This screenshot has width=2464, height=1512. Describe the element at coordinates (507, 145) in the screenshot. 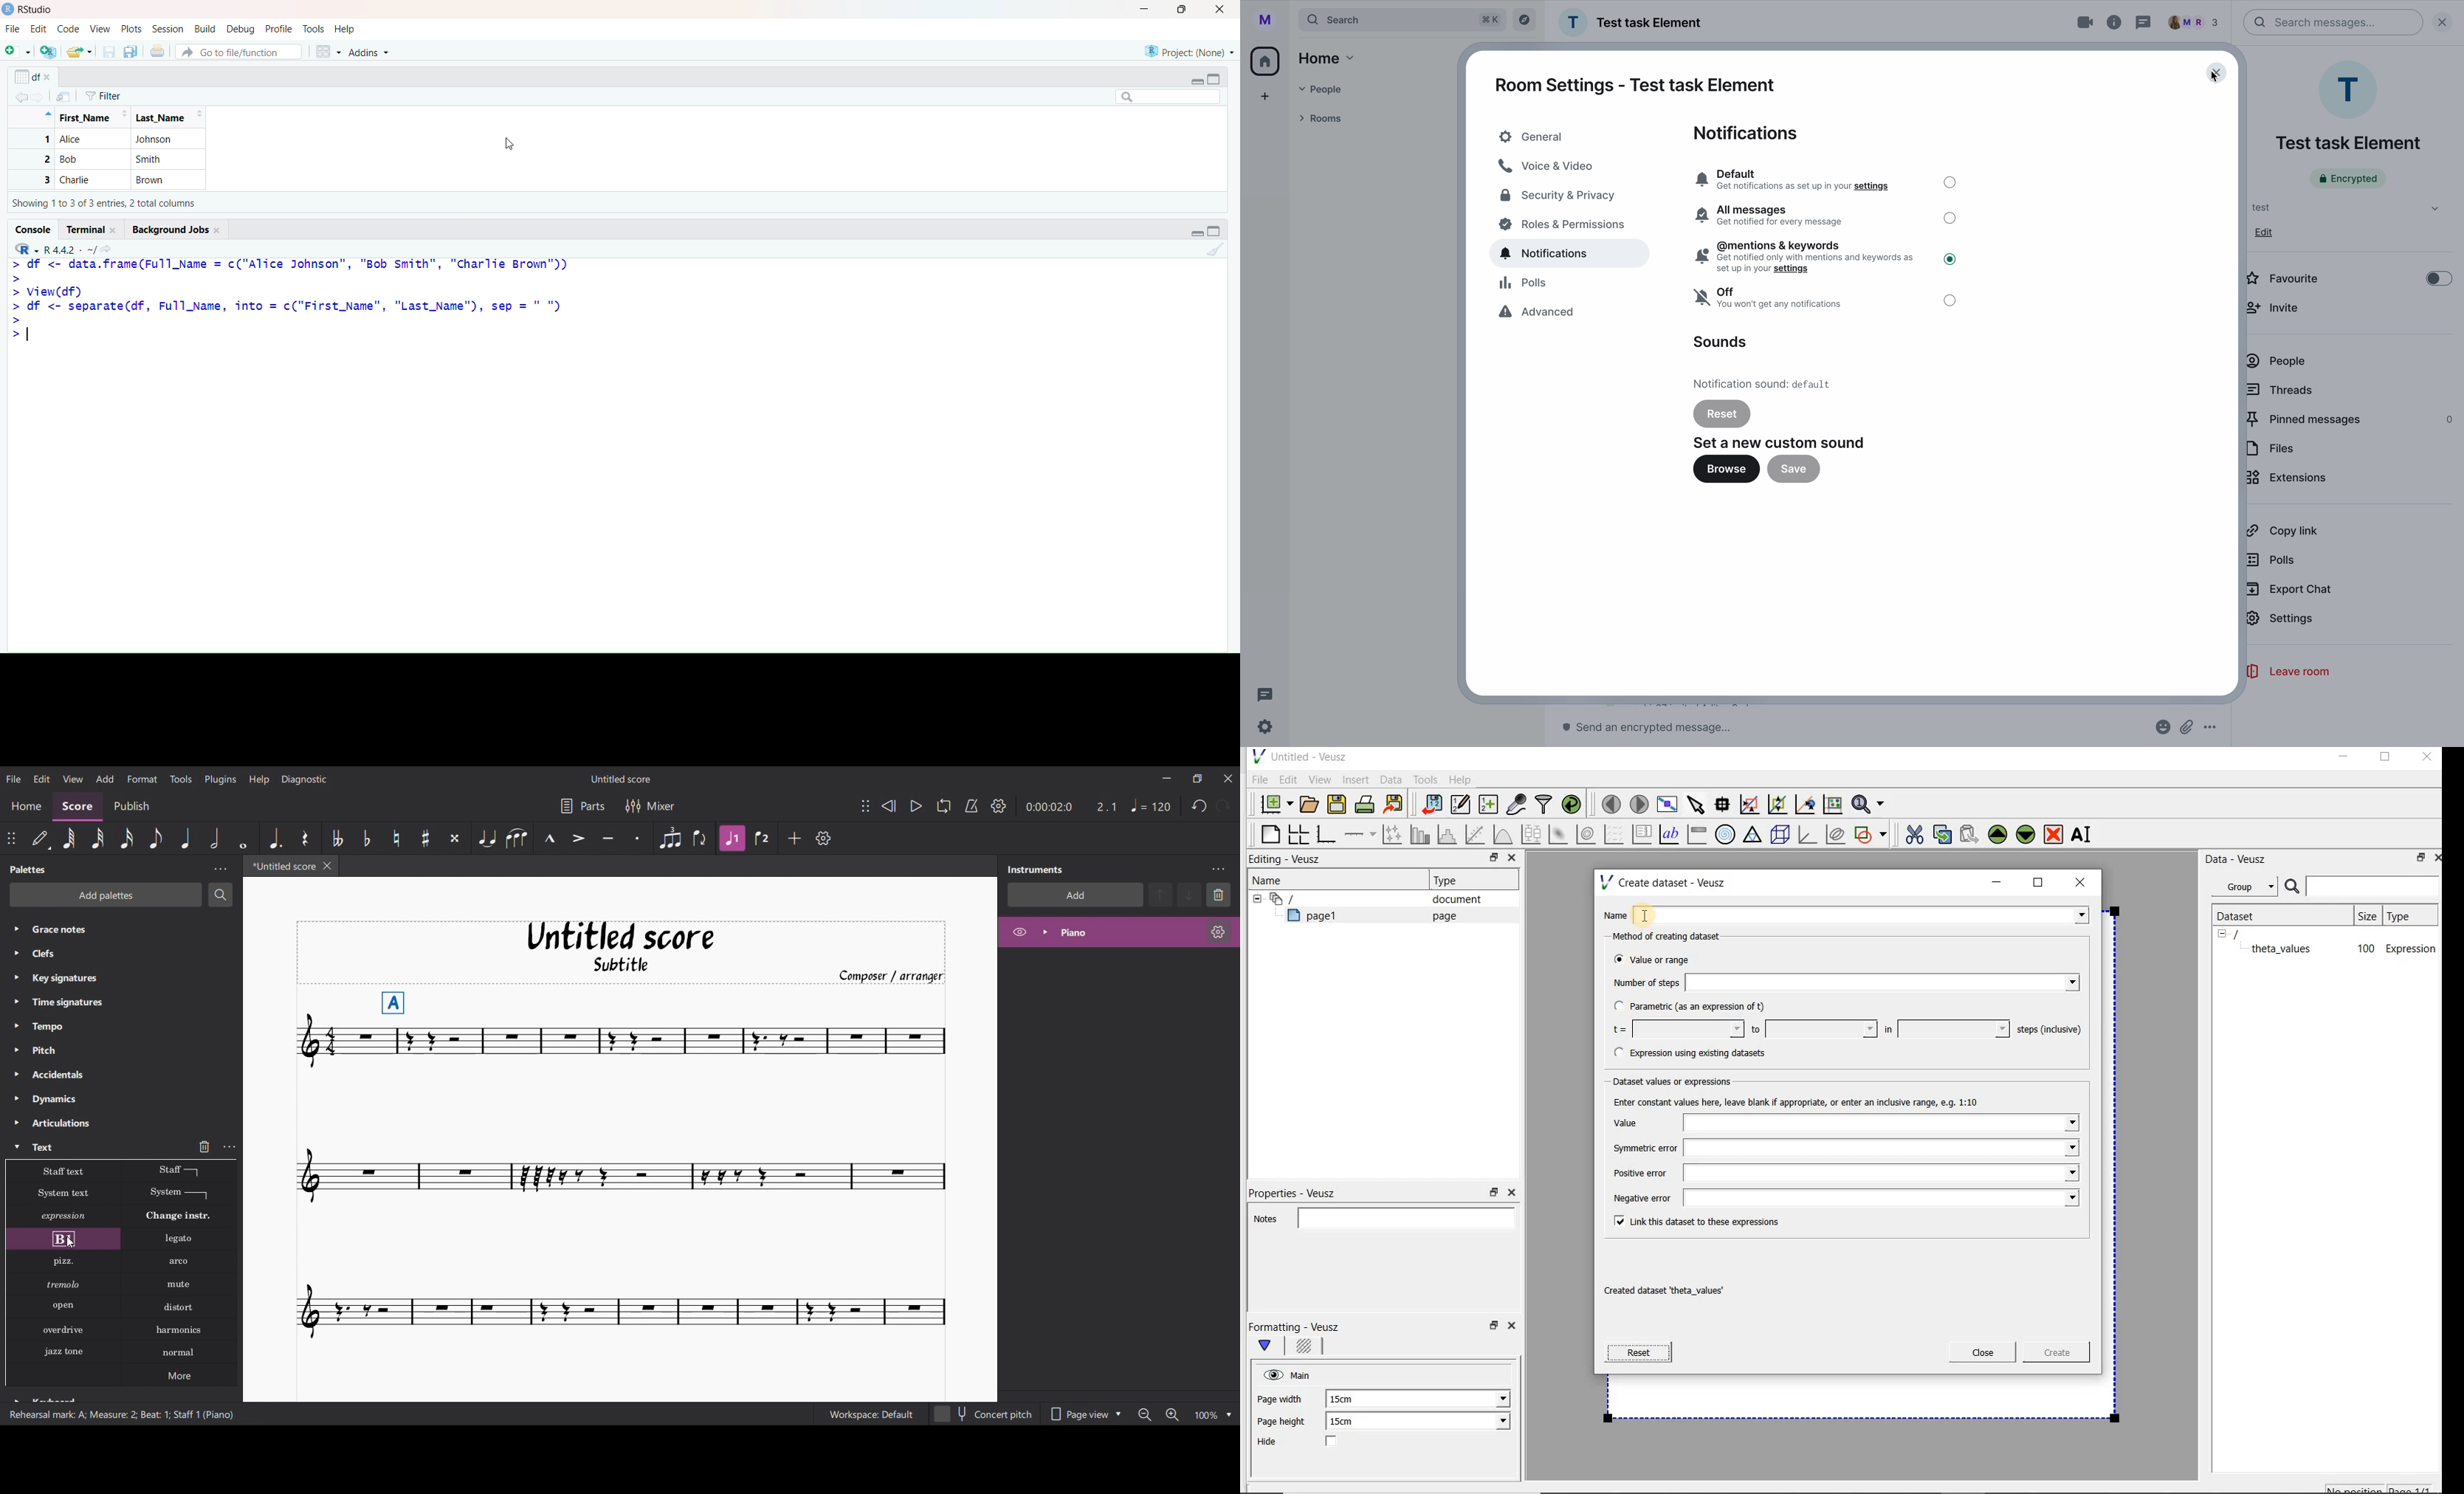

I see `Cursor` at that location.